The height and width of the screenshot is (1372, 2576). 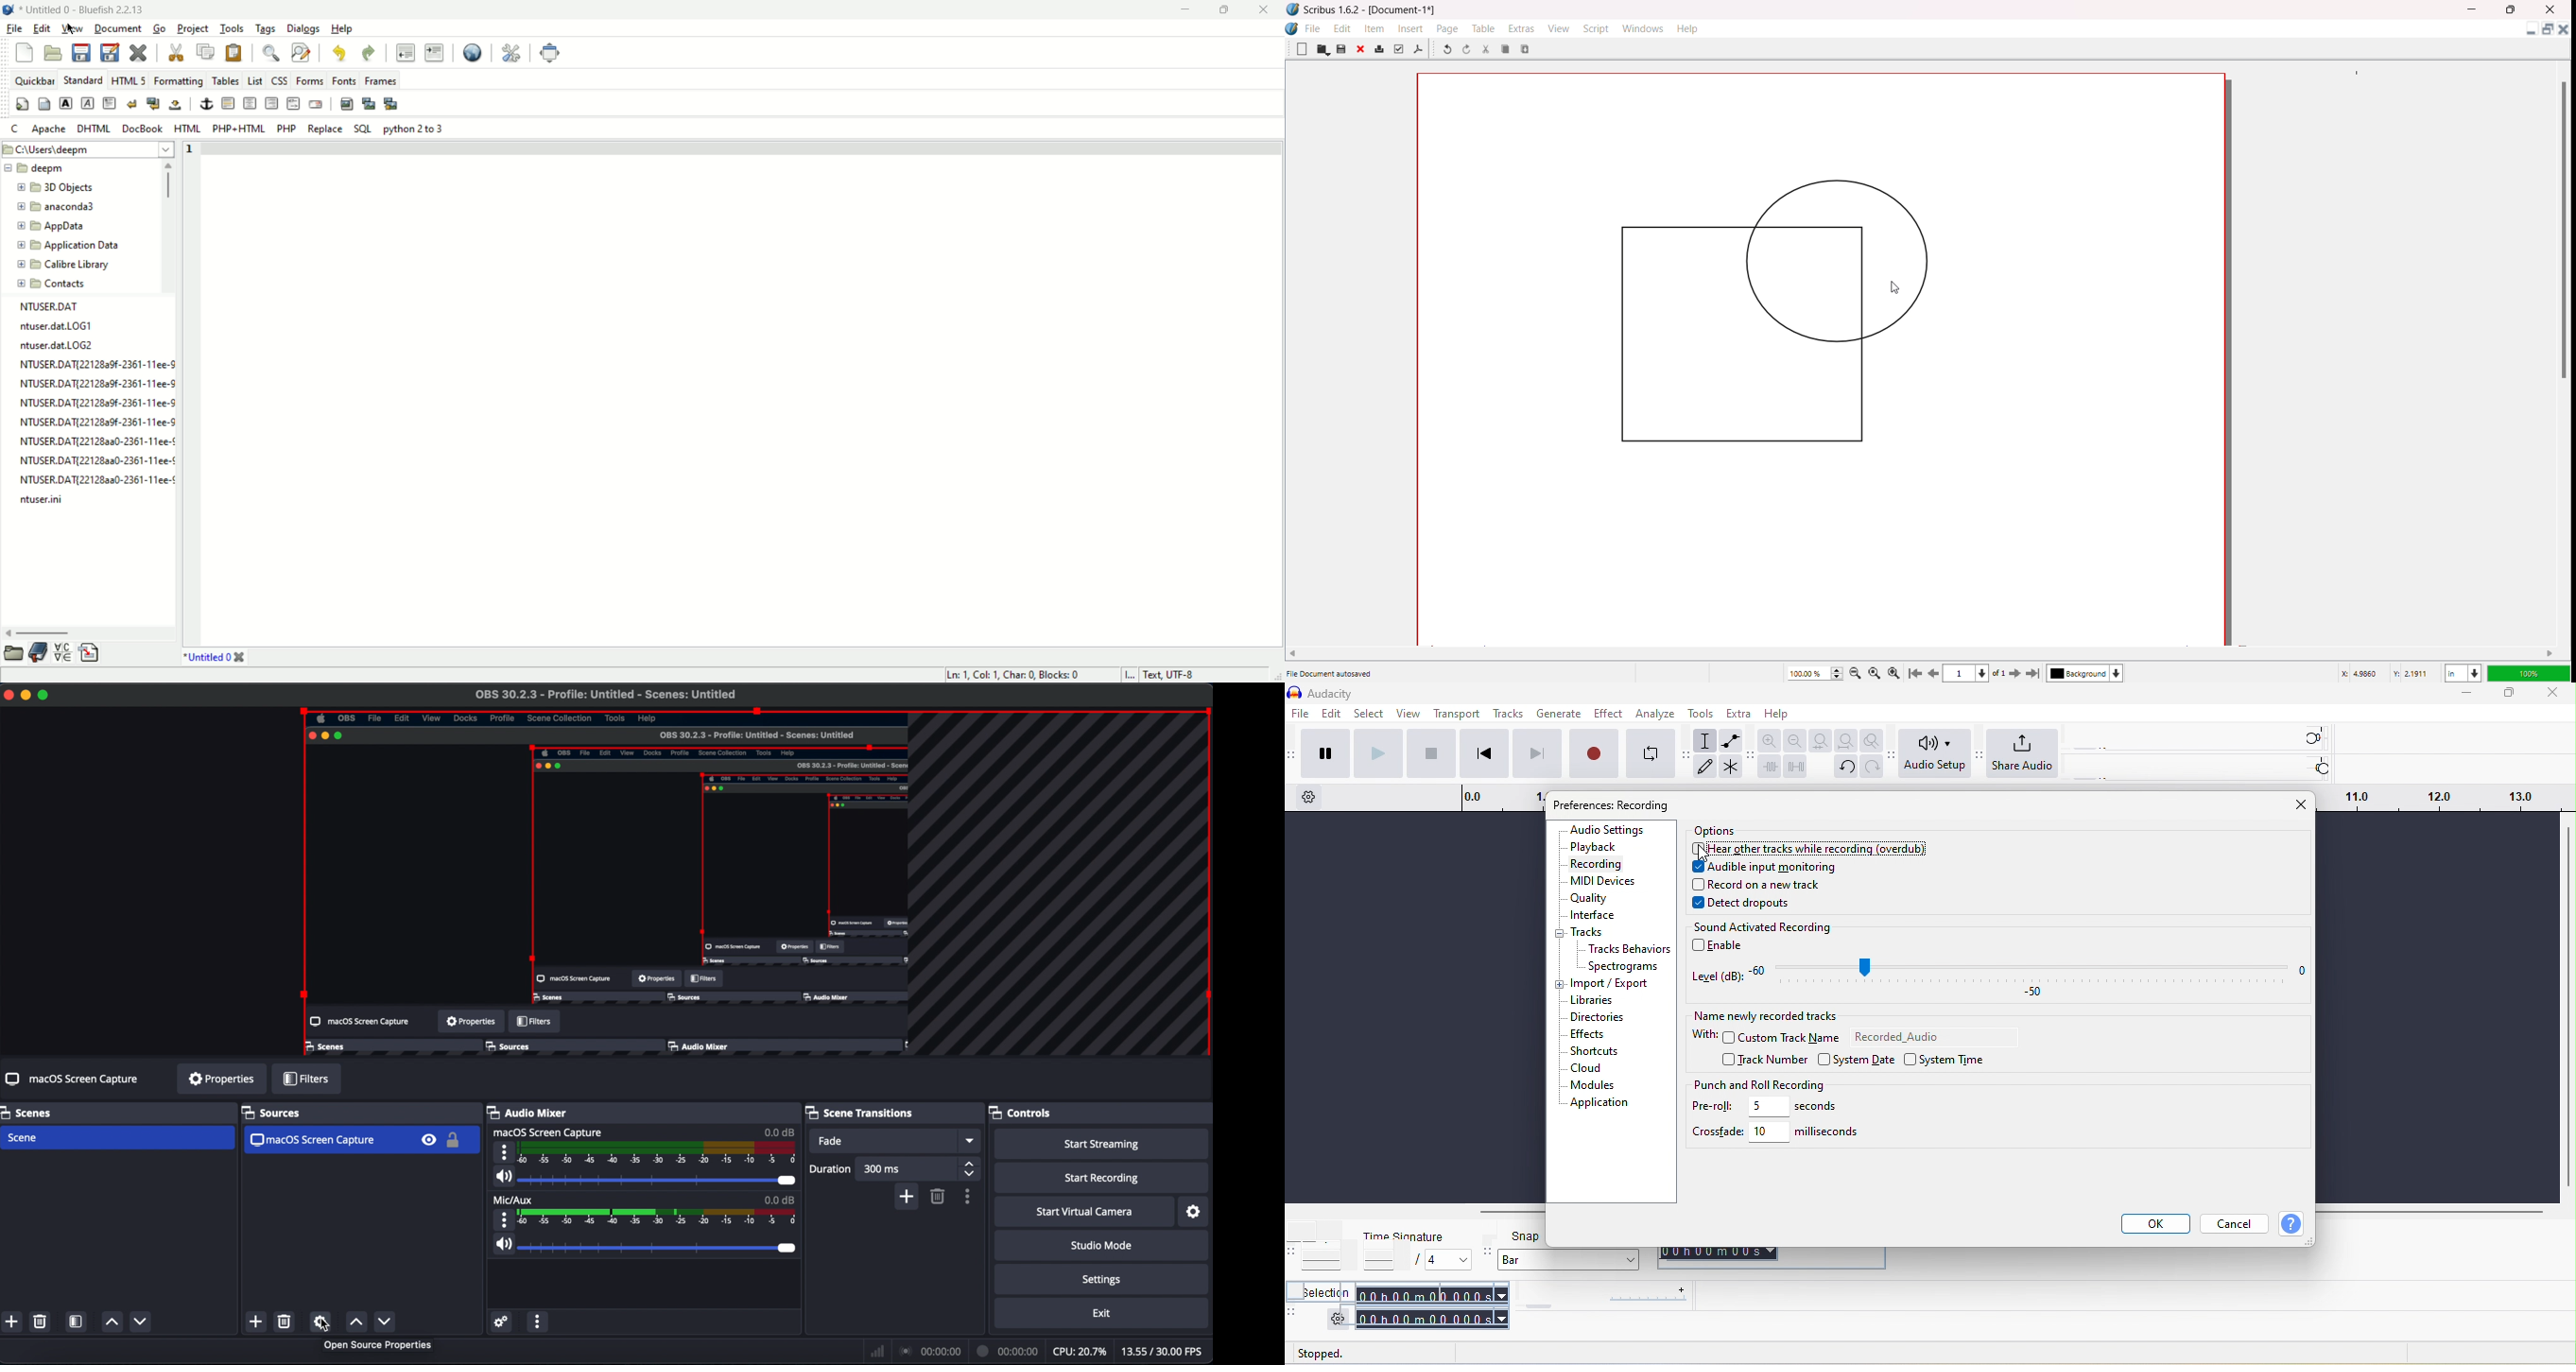 What do you see at coordinates (502, 1244) in the screenshot?
I see `audio icon` at bounding box center [502, 1244].